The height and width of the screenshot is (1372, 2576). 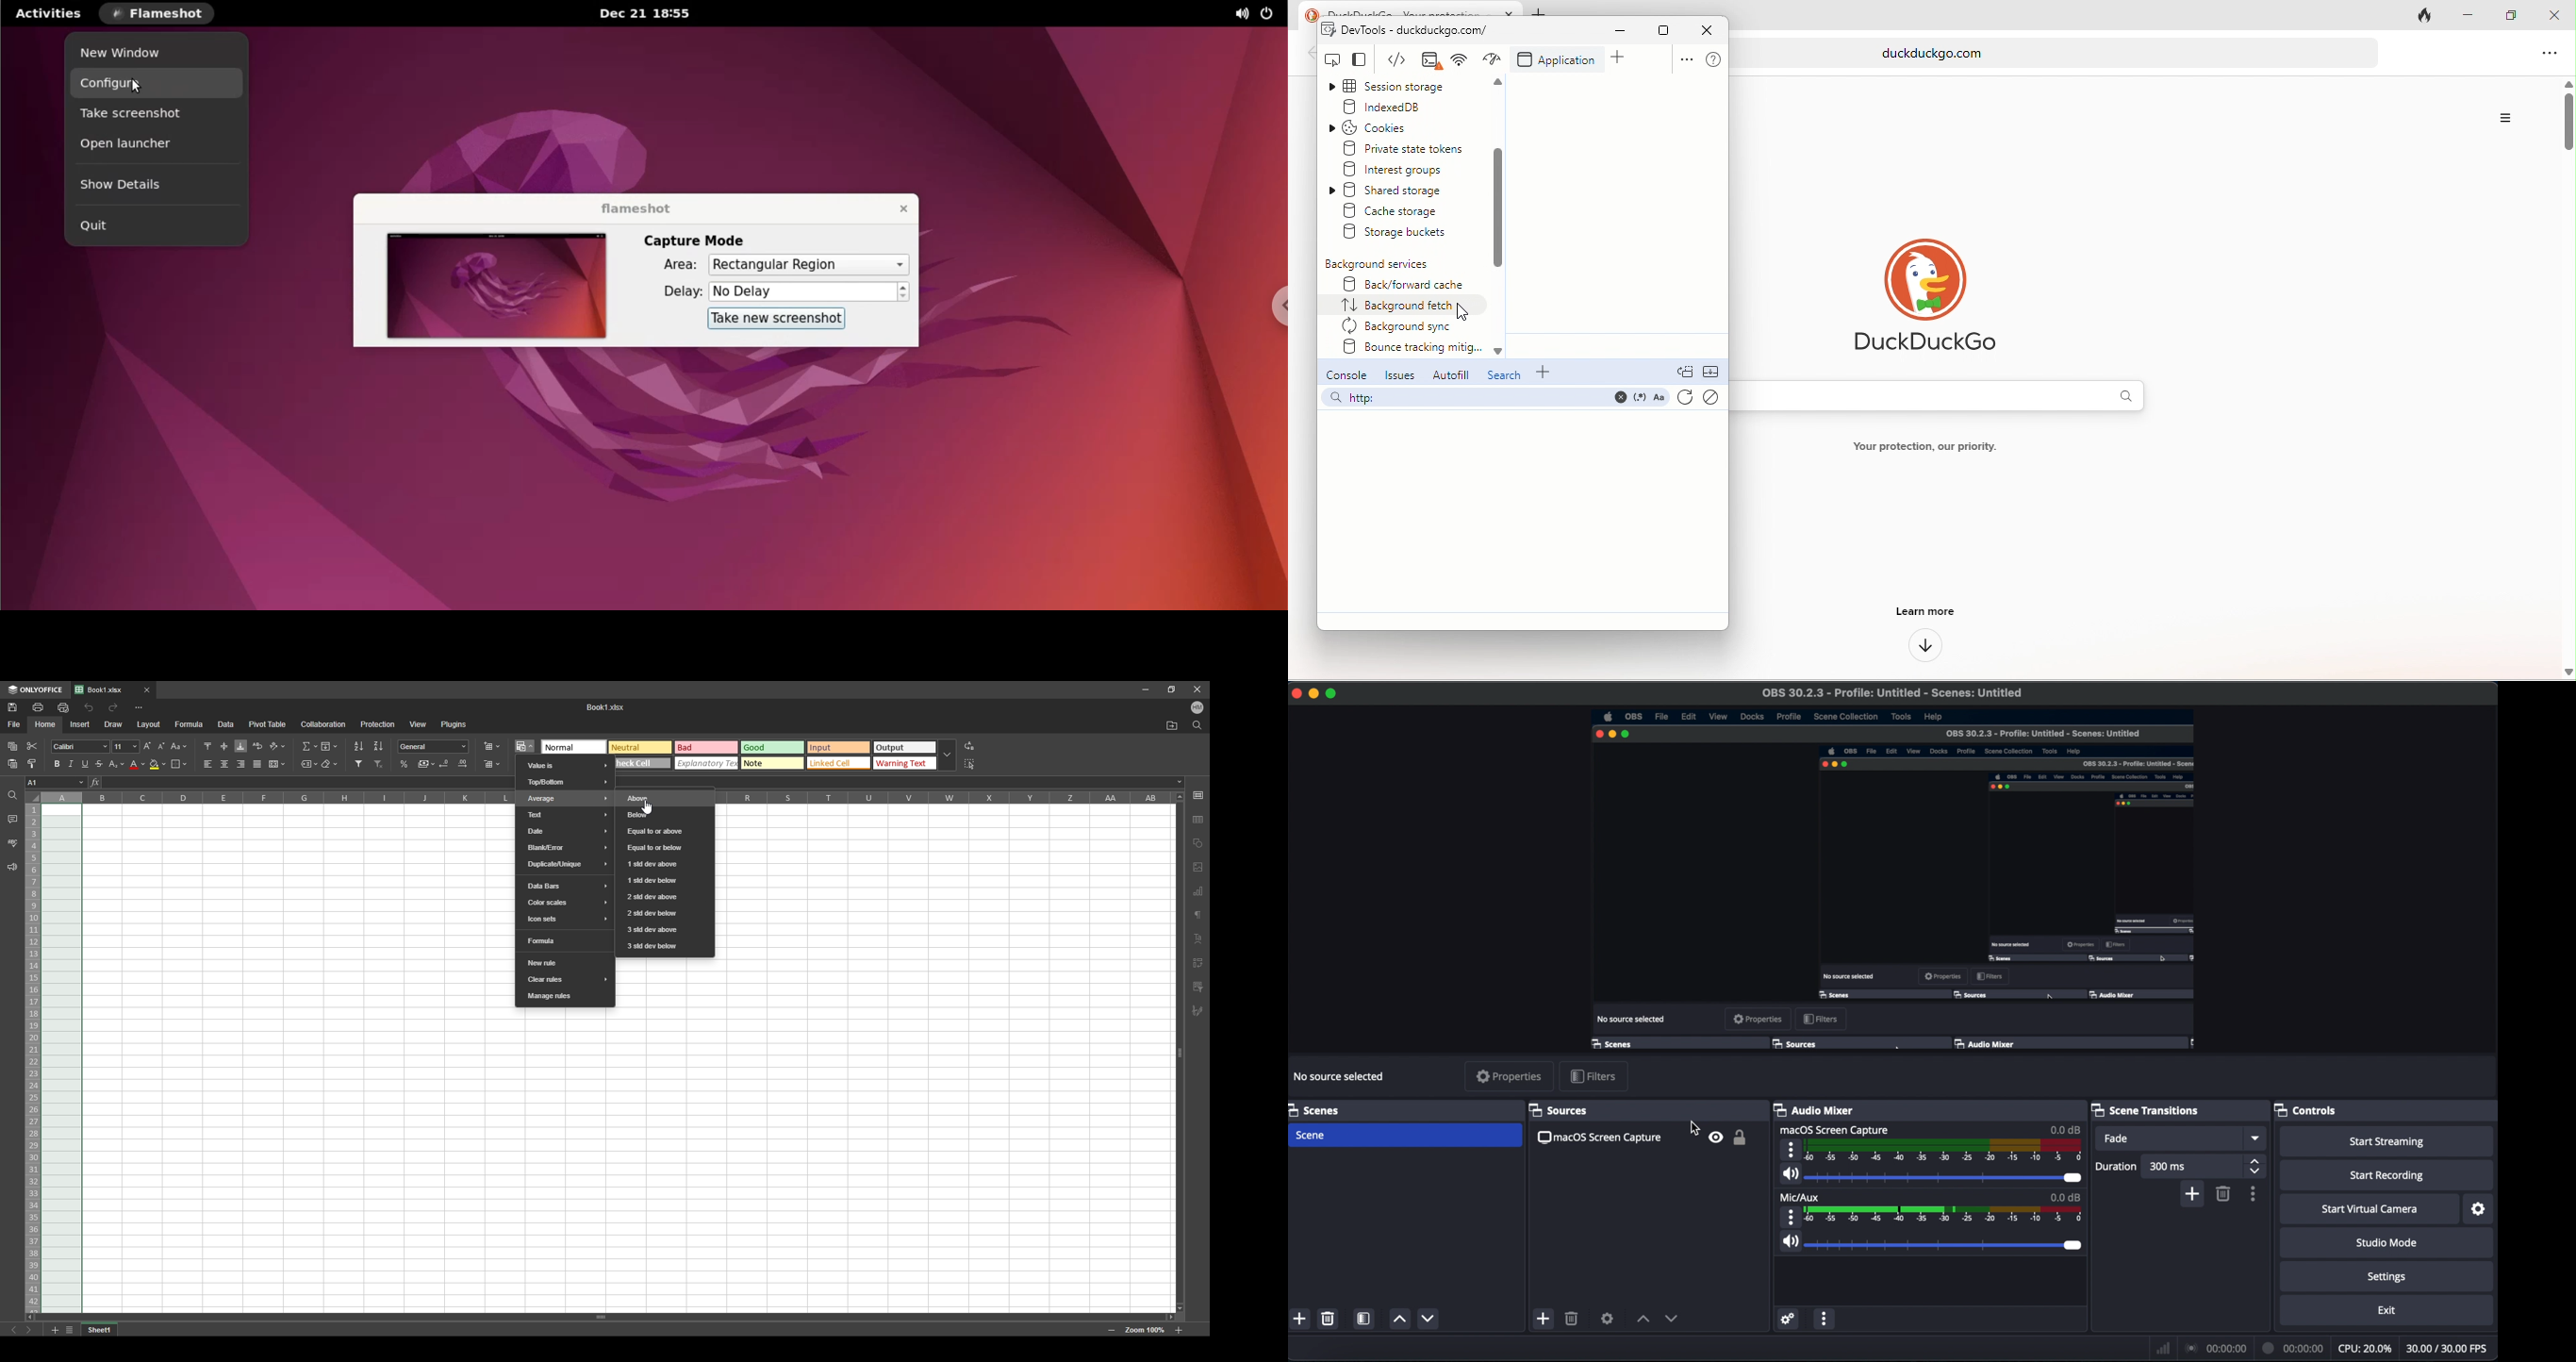 What do you see at coordinates (12, 818) in the screenshot?
I see `comment` at bounding box center [12, 818].